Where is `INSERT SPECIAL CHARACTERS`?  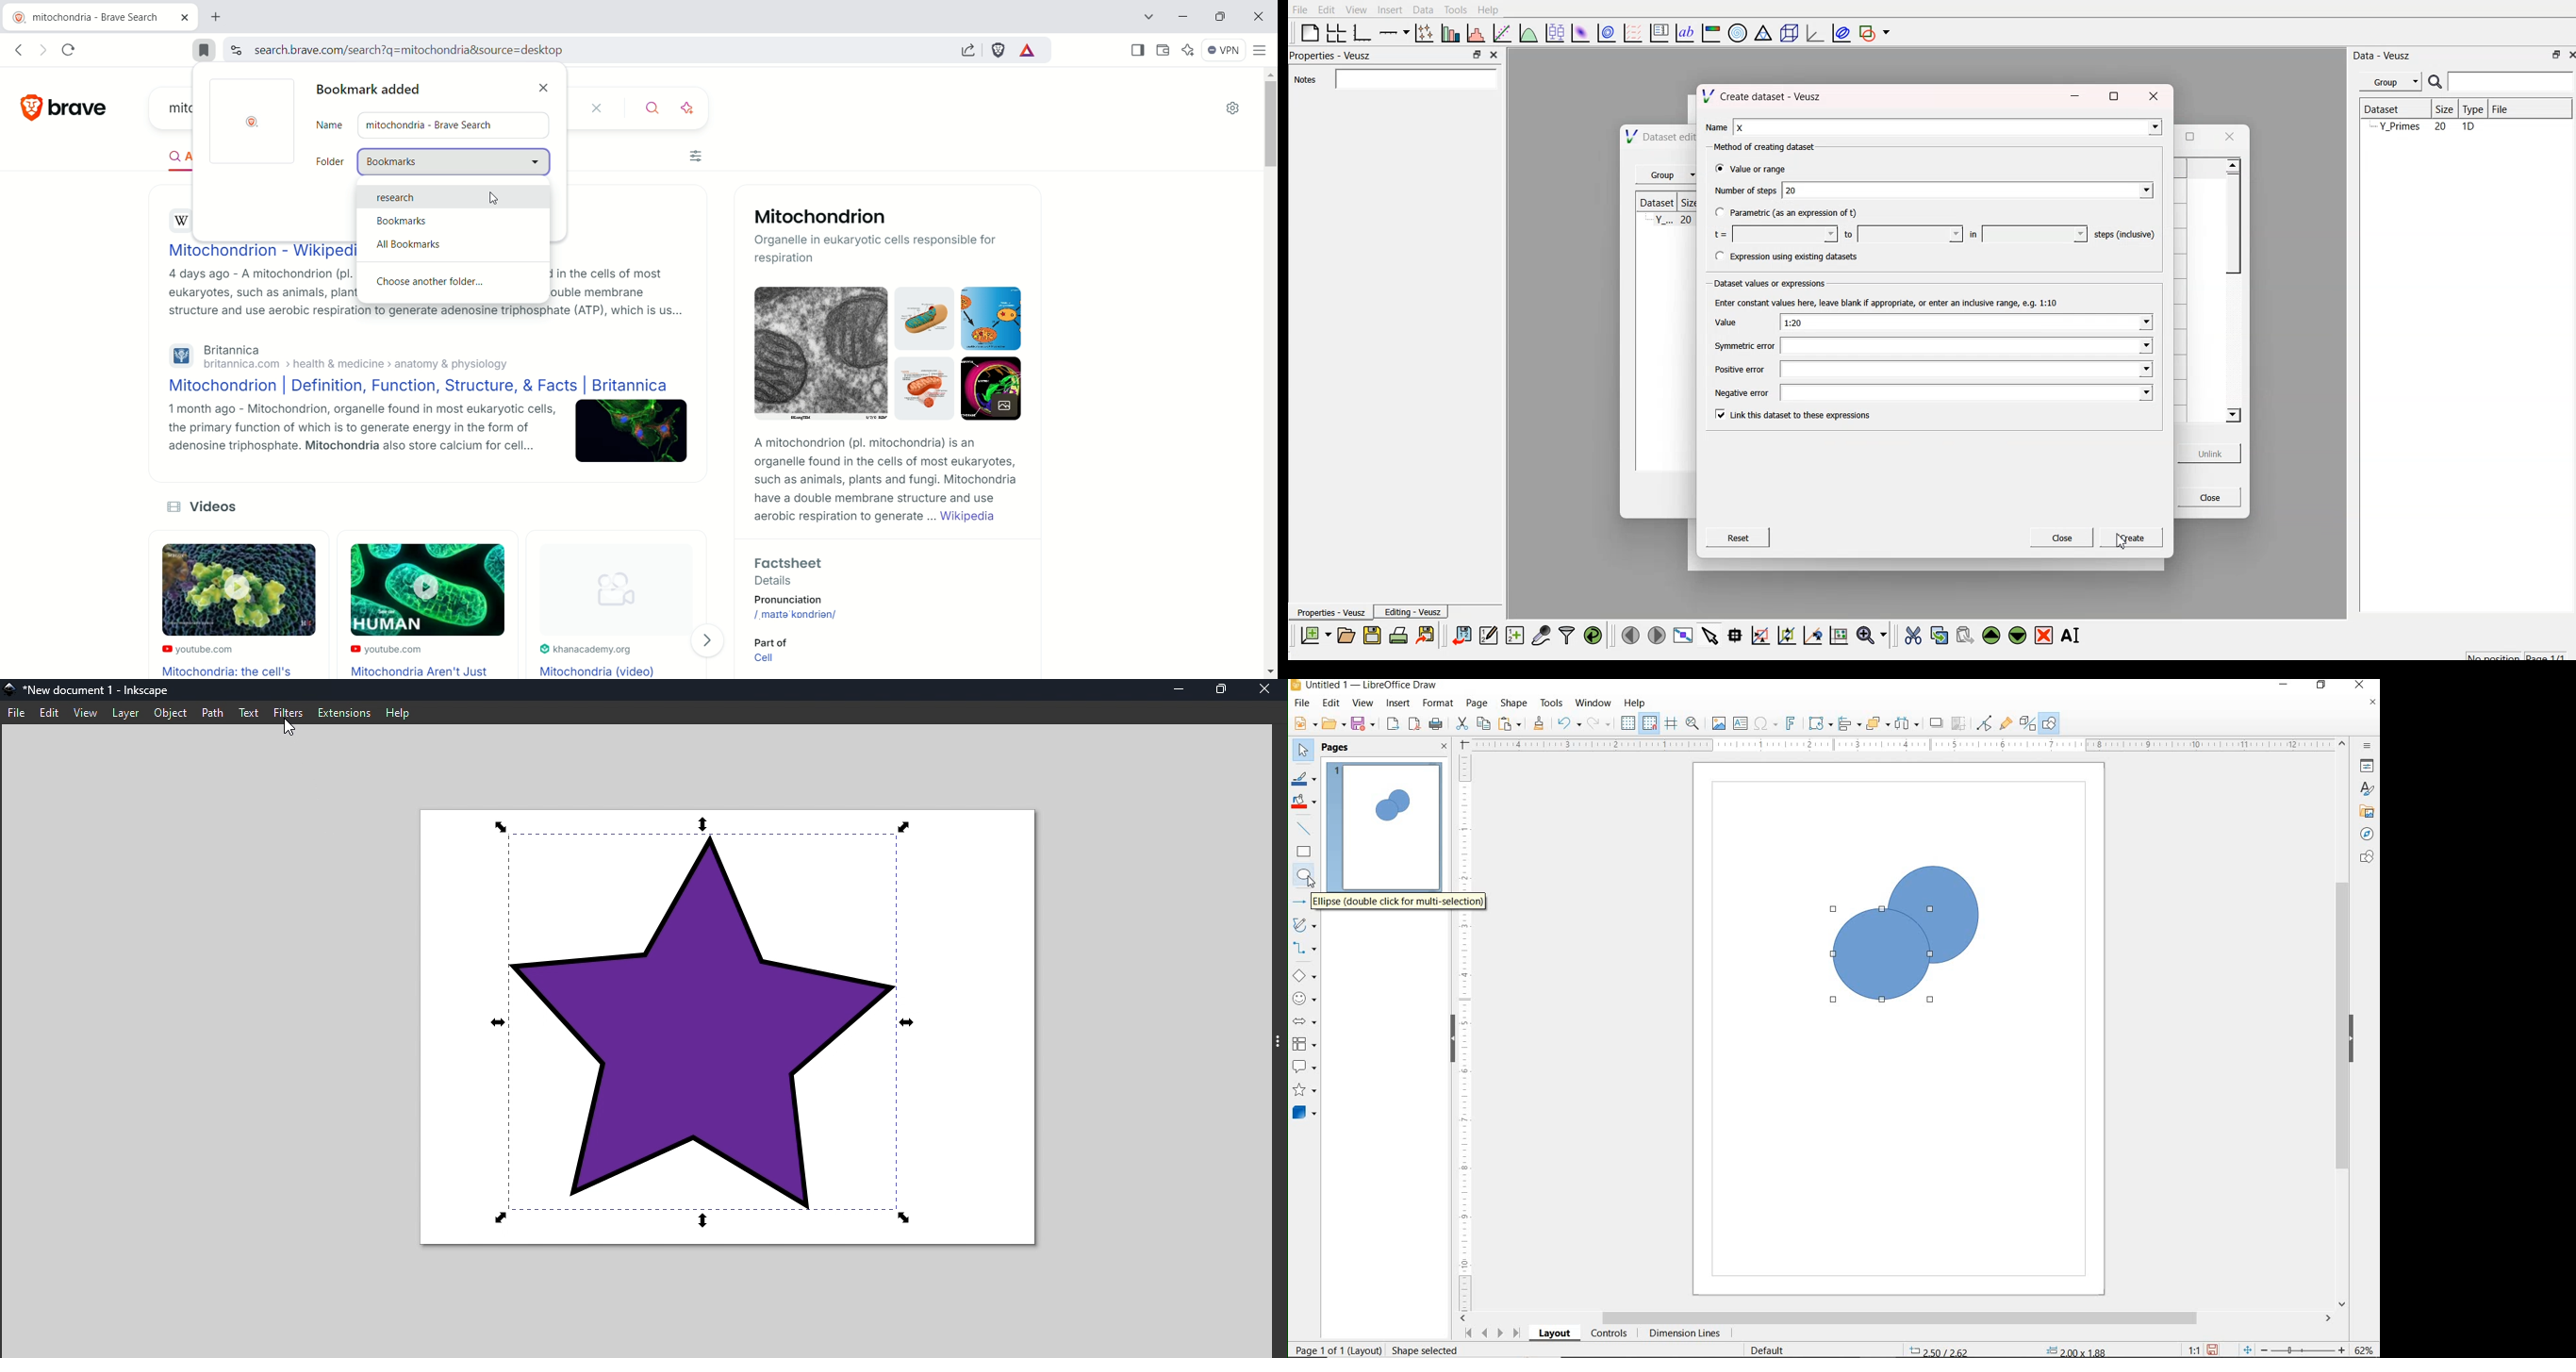
INSERT SPECIAL CHARACTERS is located at coordinates (1764, 725).